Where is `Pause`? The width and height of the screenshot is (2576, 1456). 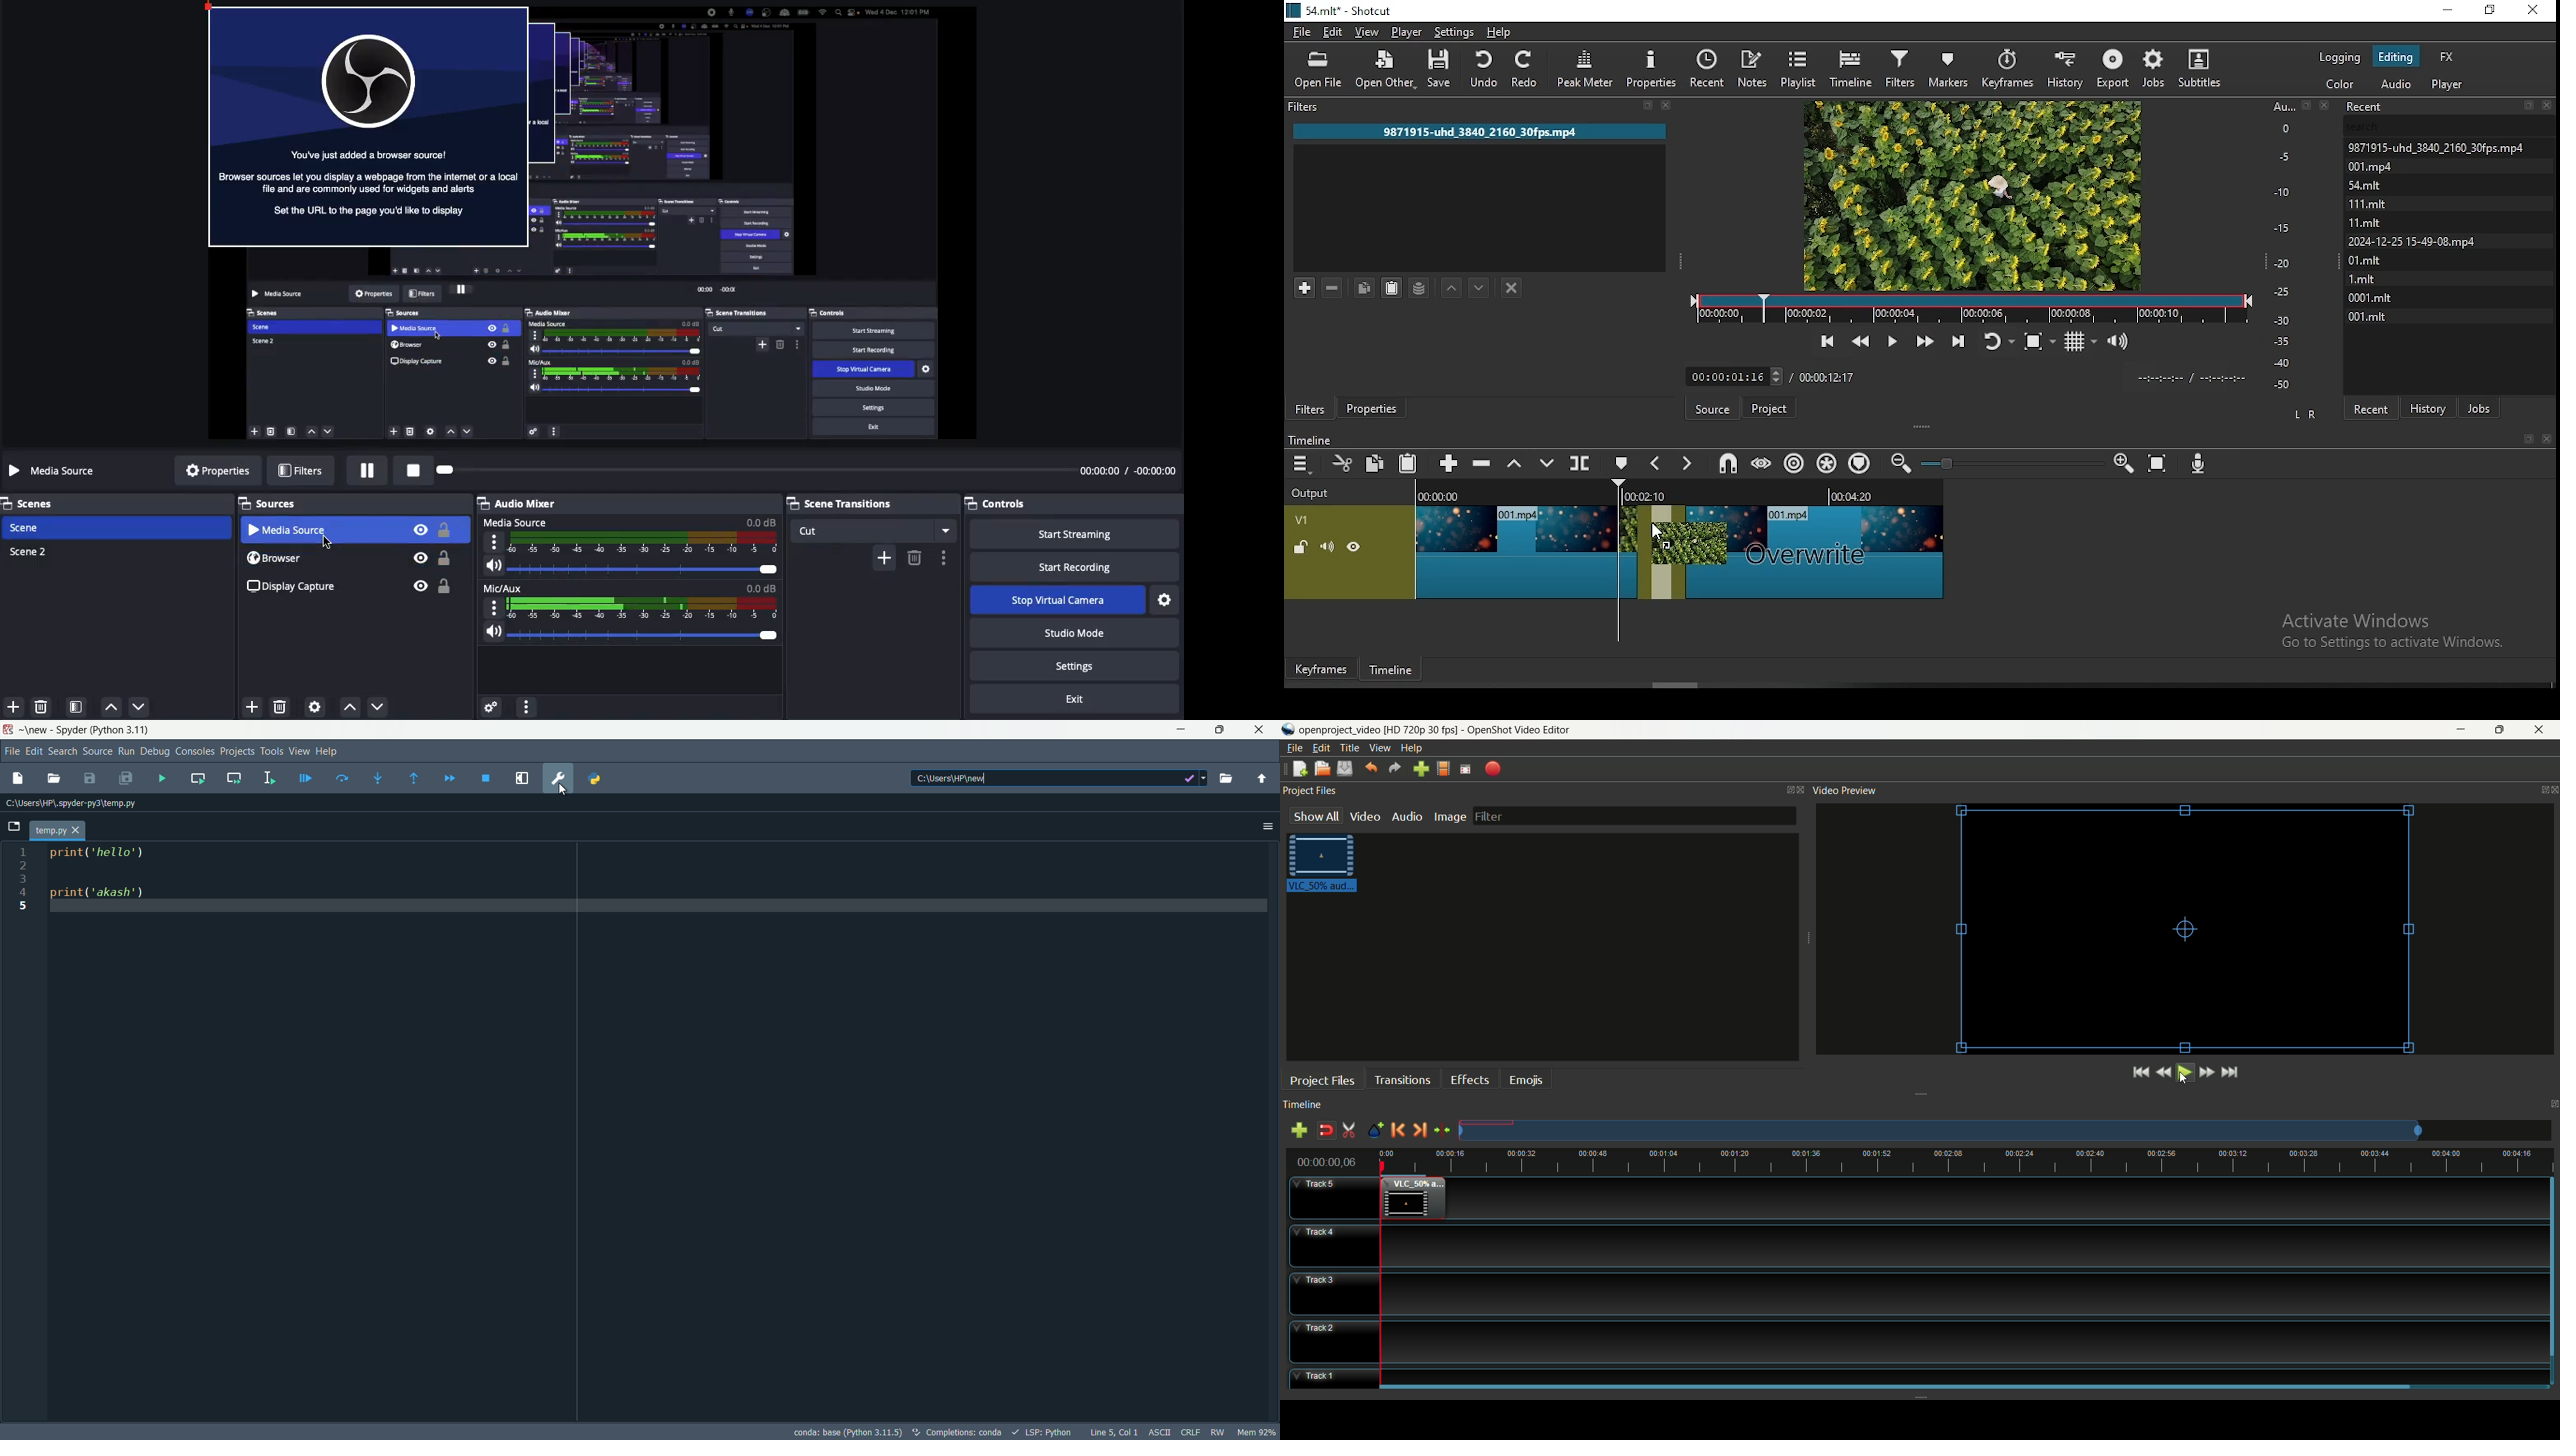 Pause is located at coordinates (369, 470).